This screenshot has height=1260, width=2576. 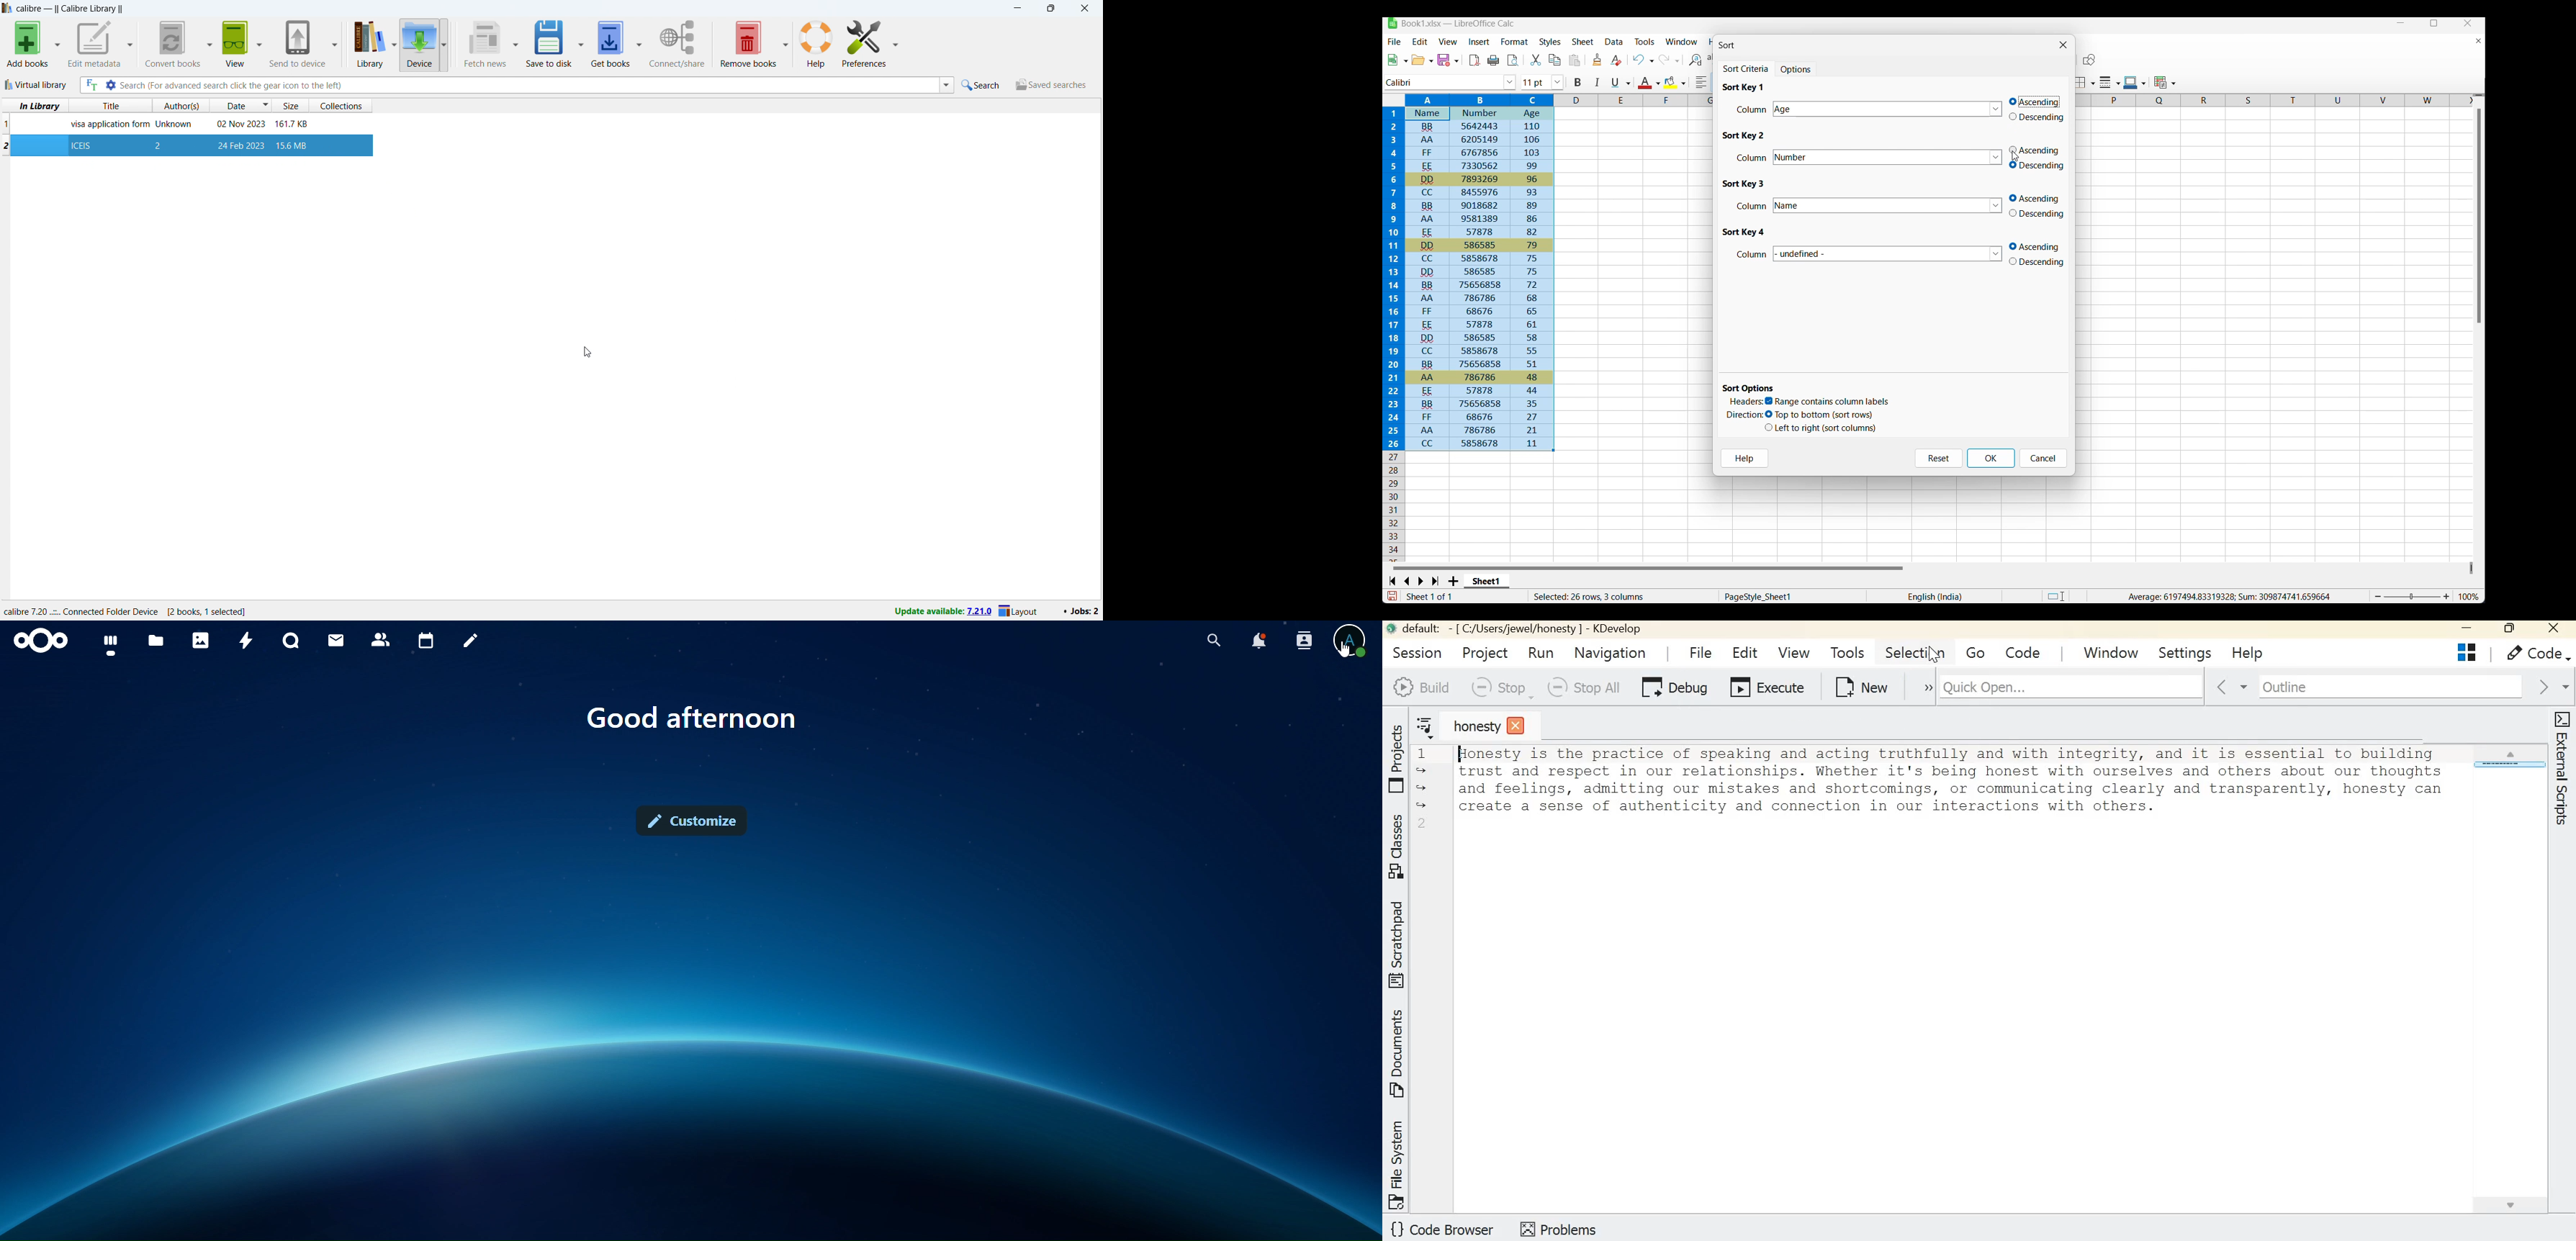 What do you see at coordinates (419, 44) in the screenshot?
I see `device` at bounding box center [419, 44].